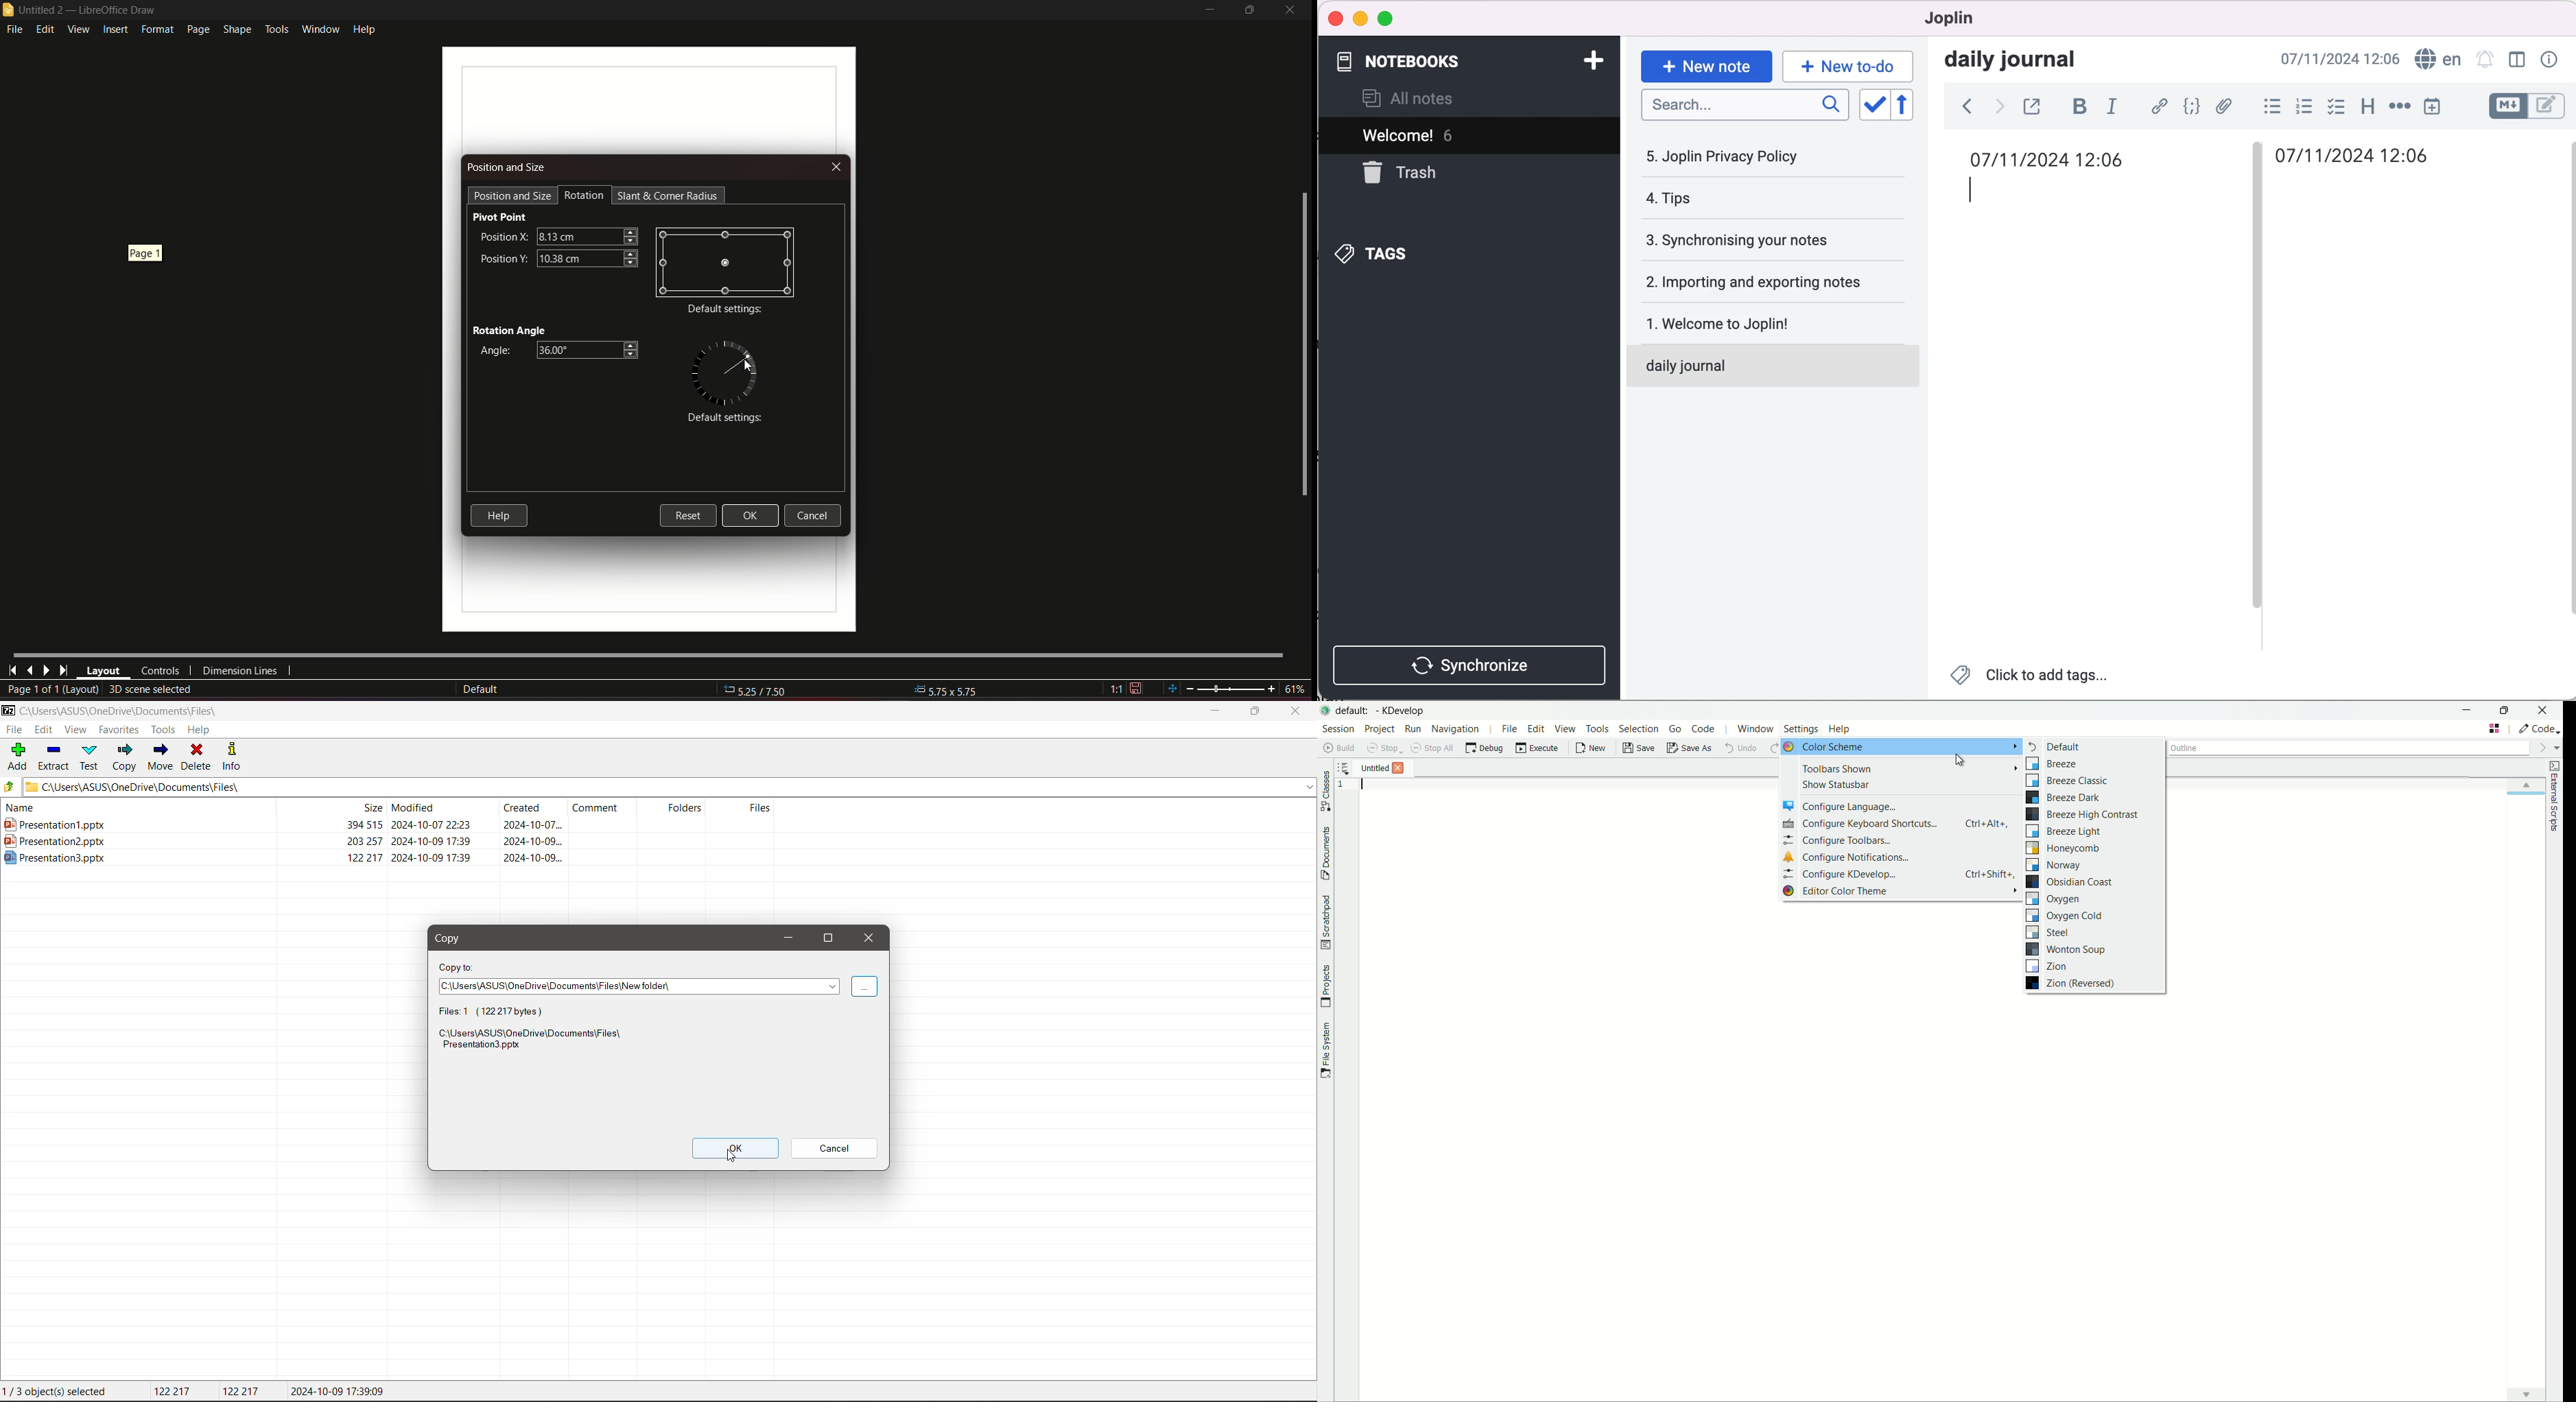 This screenshot has height=1428, width=2576. What do you see at coordinates (2077, 107) in the screenshot?
I see `bold` at bounding box center [2077, 107].